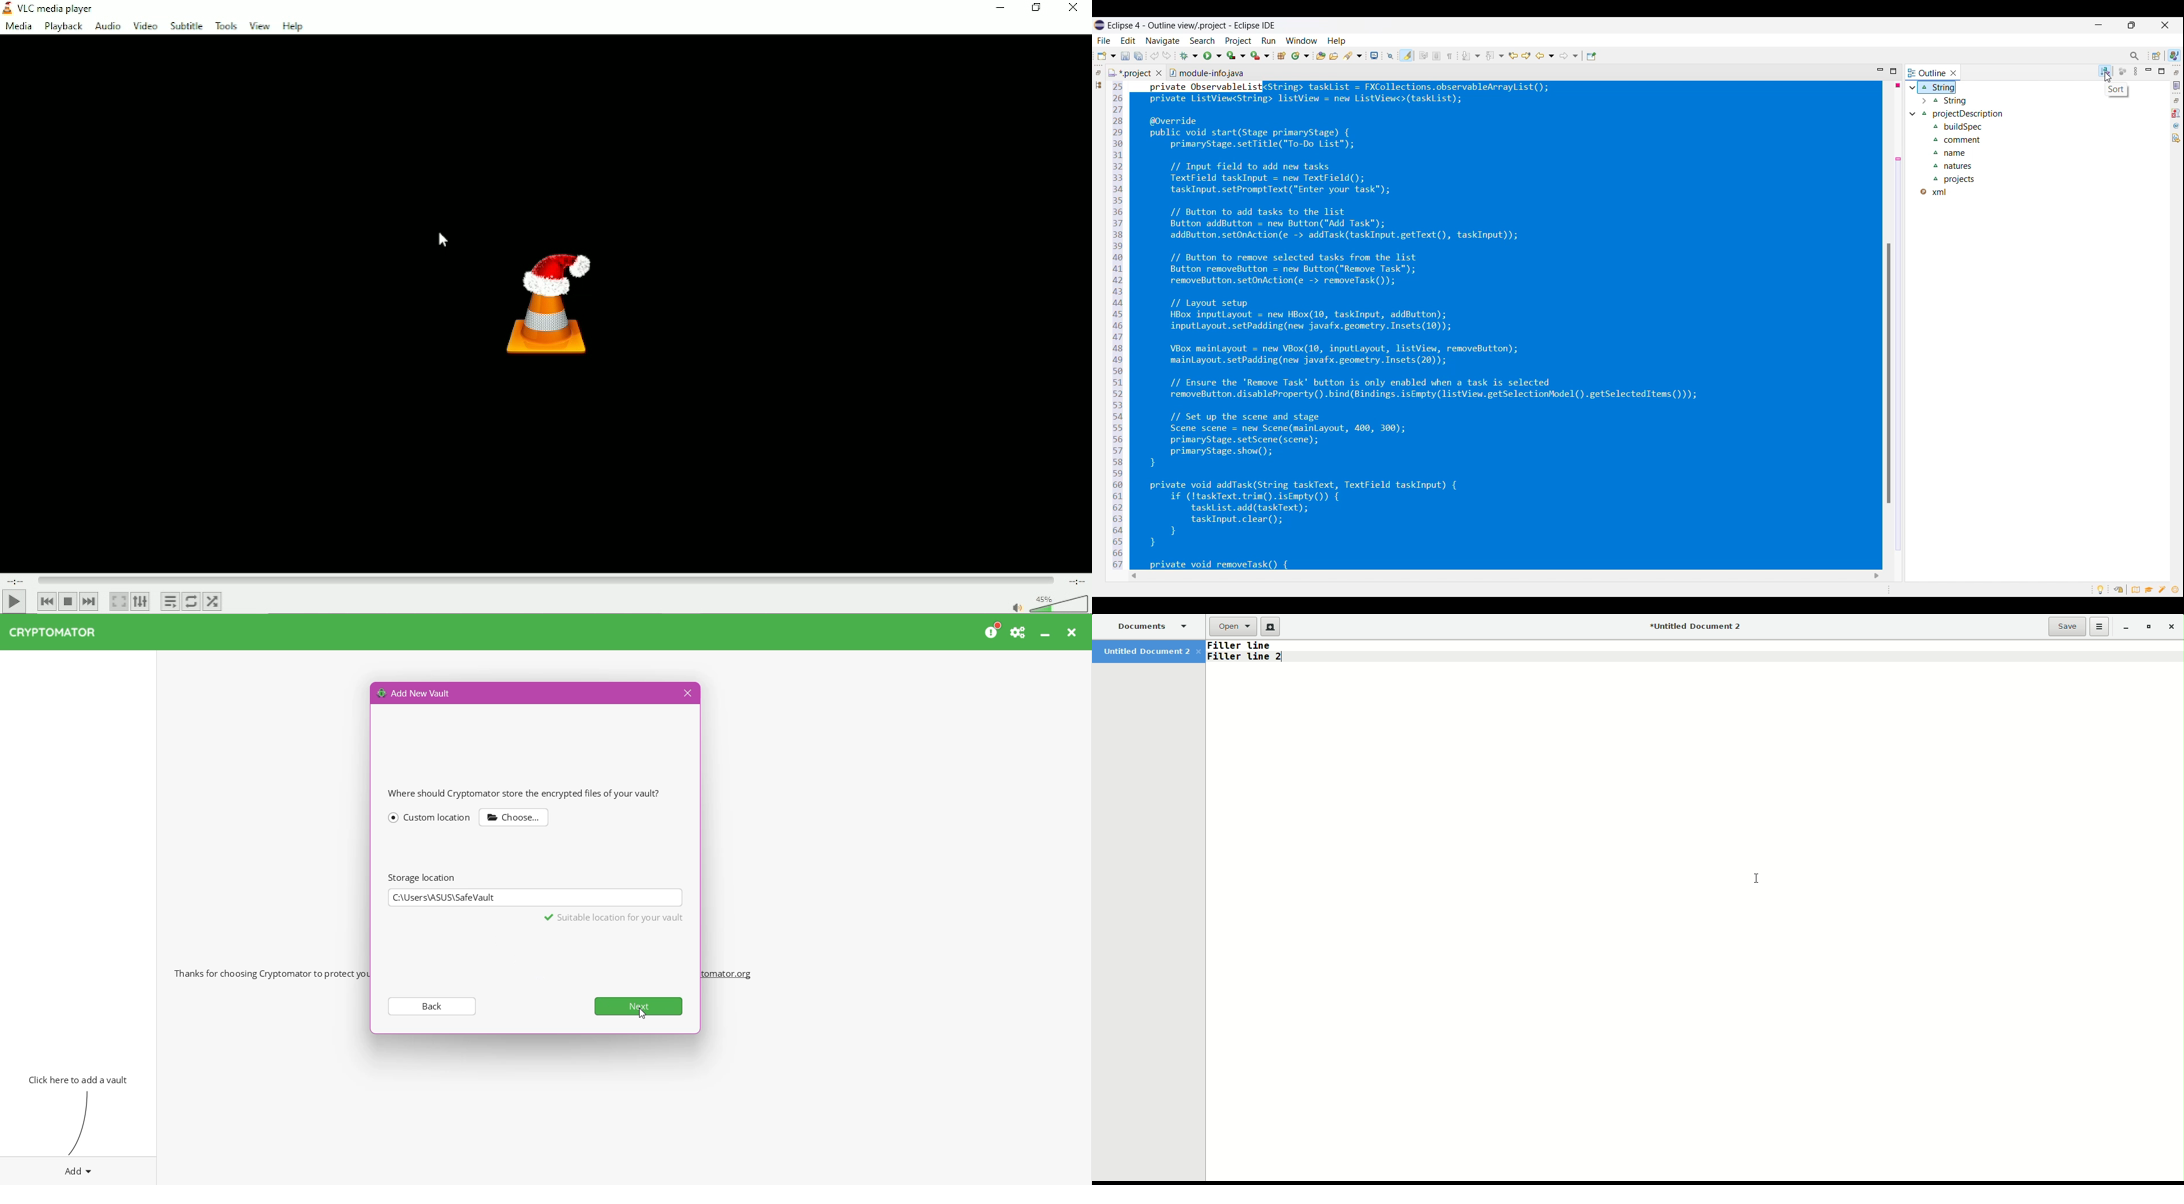 This screenshot has width=2184, height=1204. Describe the element at coordinates (1203, 41) in the screenshot. I see `Search menu` at that location.